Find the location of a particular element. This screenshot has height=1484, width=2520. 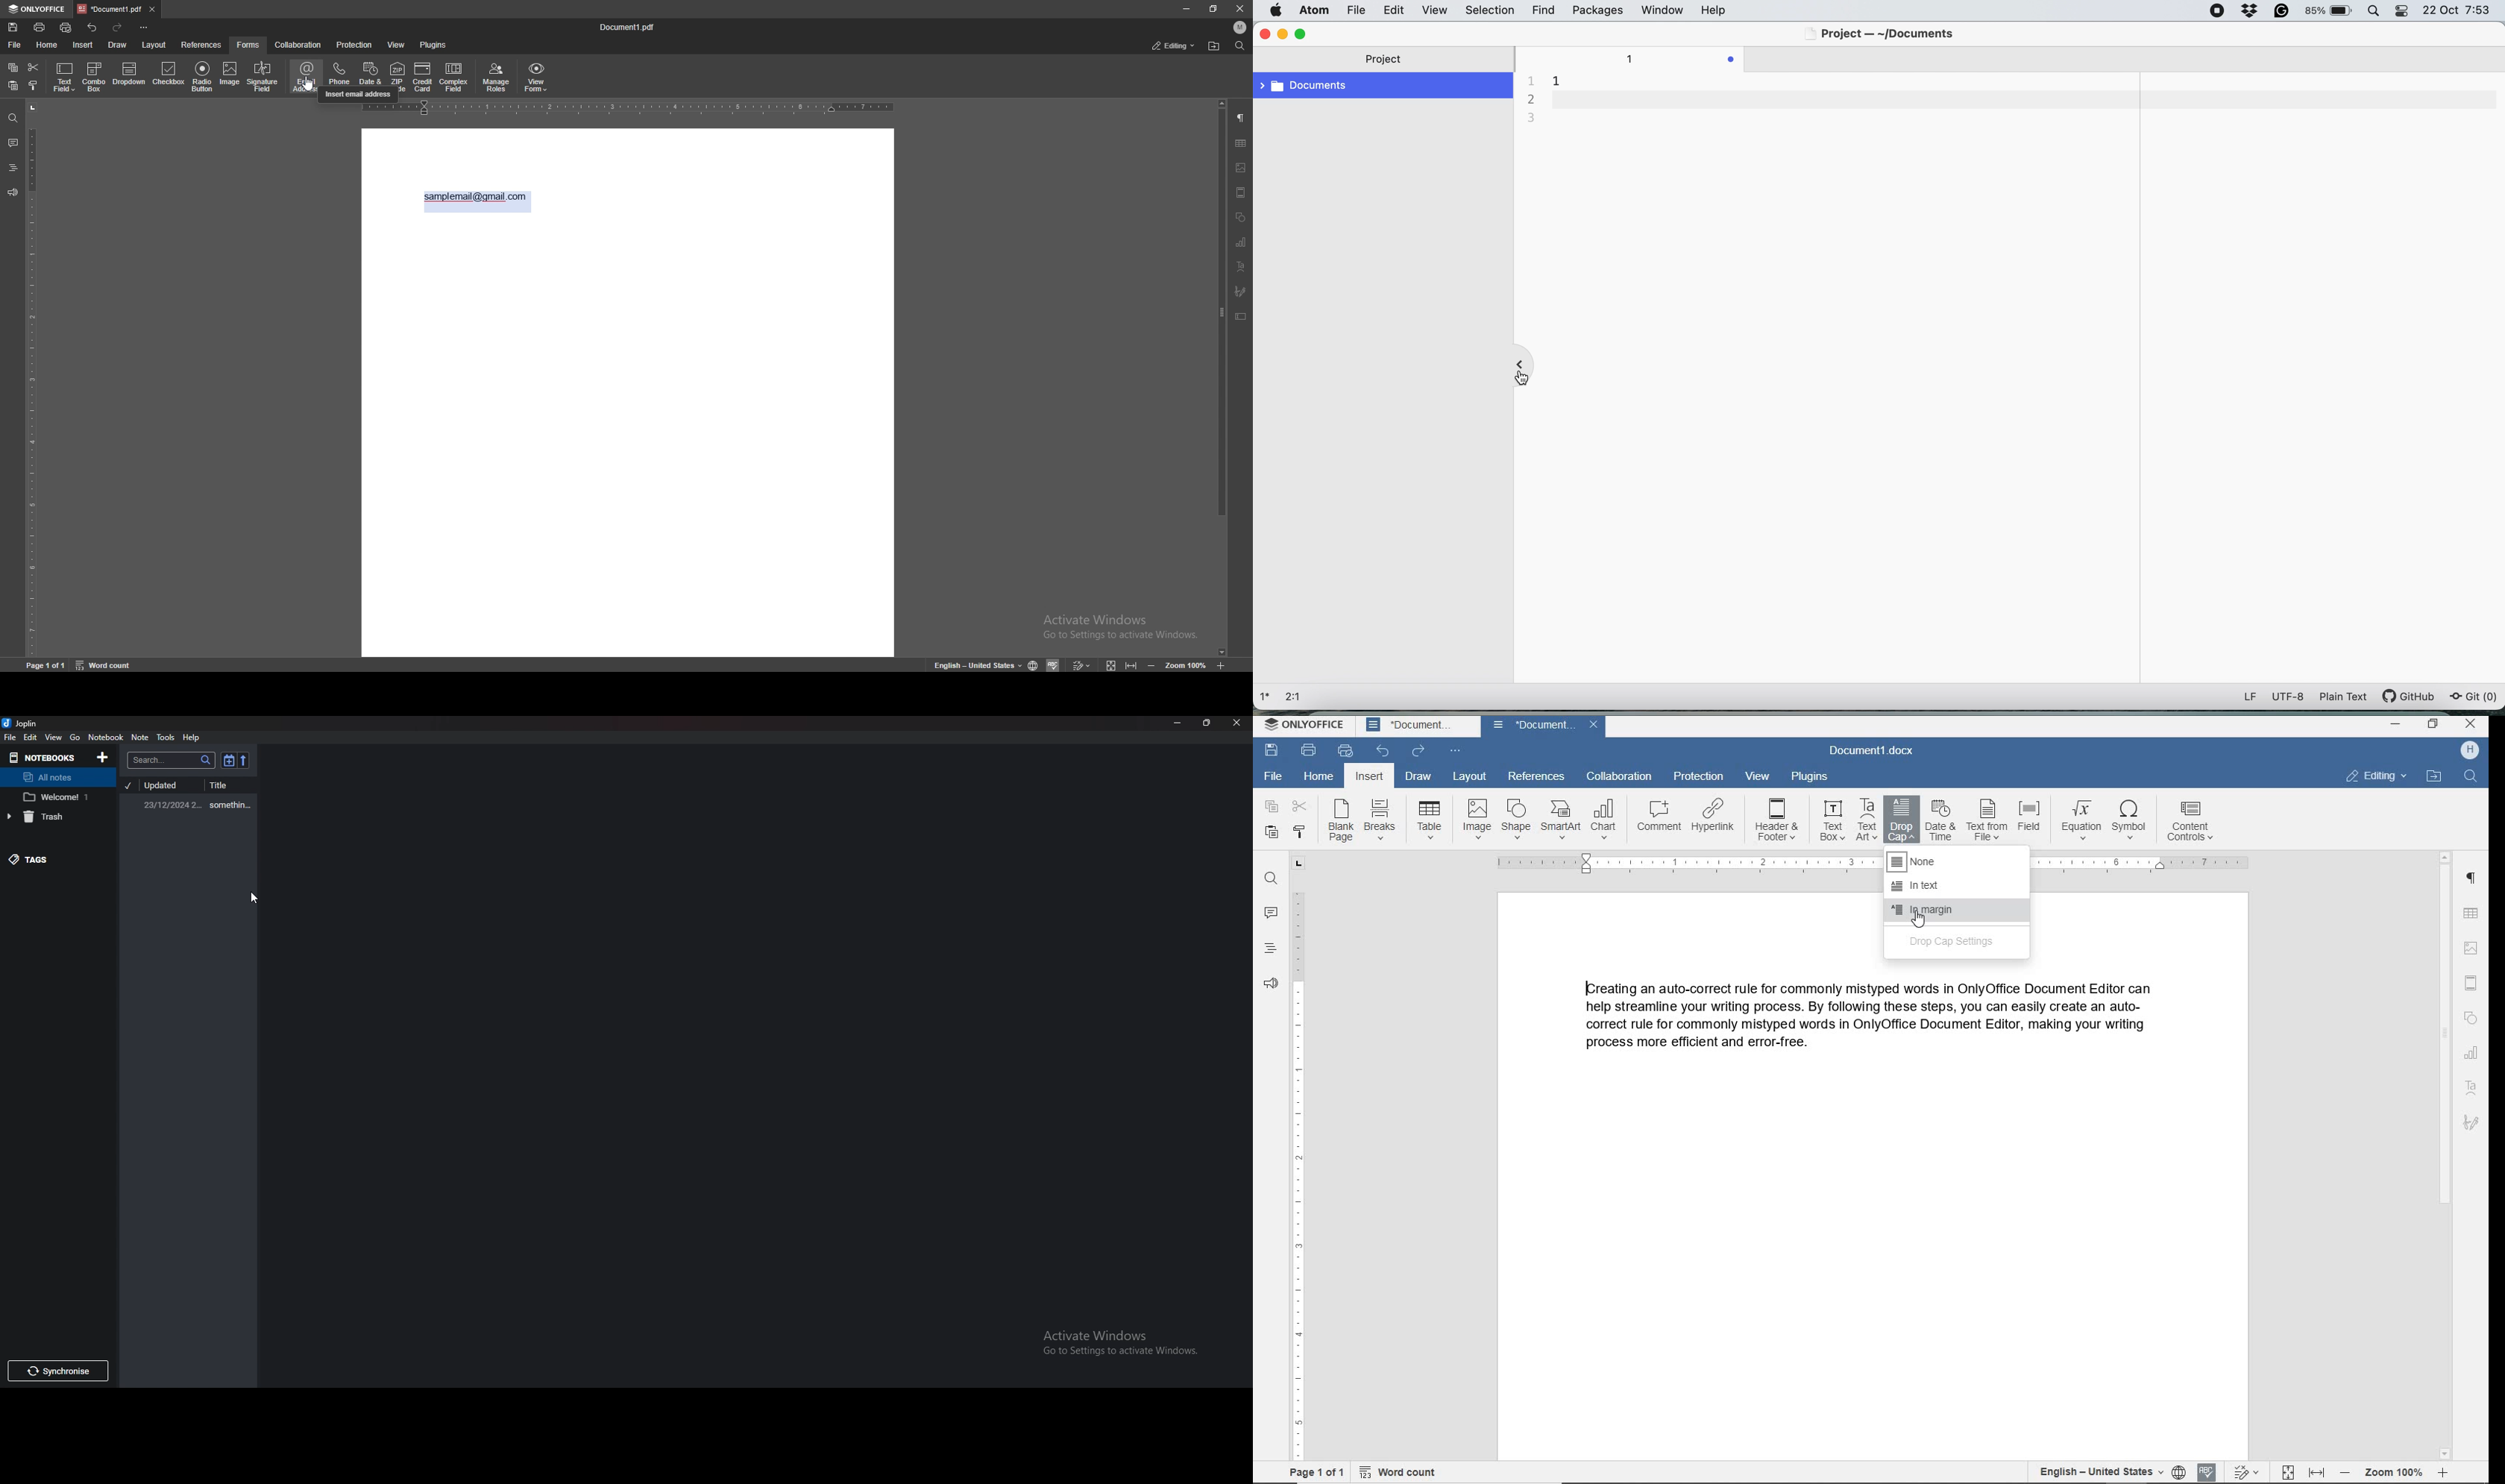

chart is located at coordinates (1242, 243).